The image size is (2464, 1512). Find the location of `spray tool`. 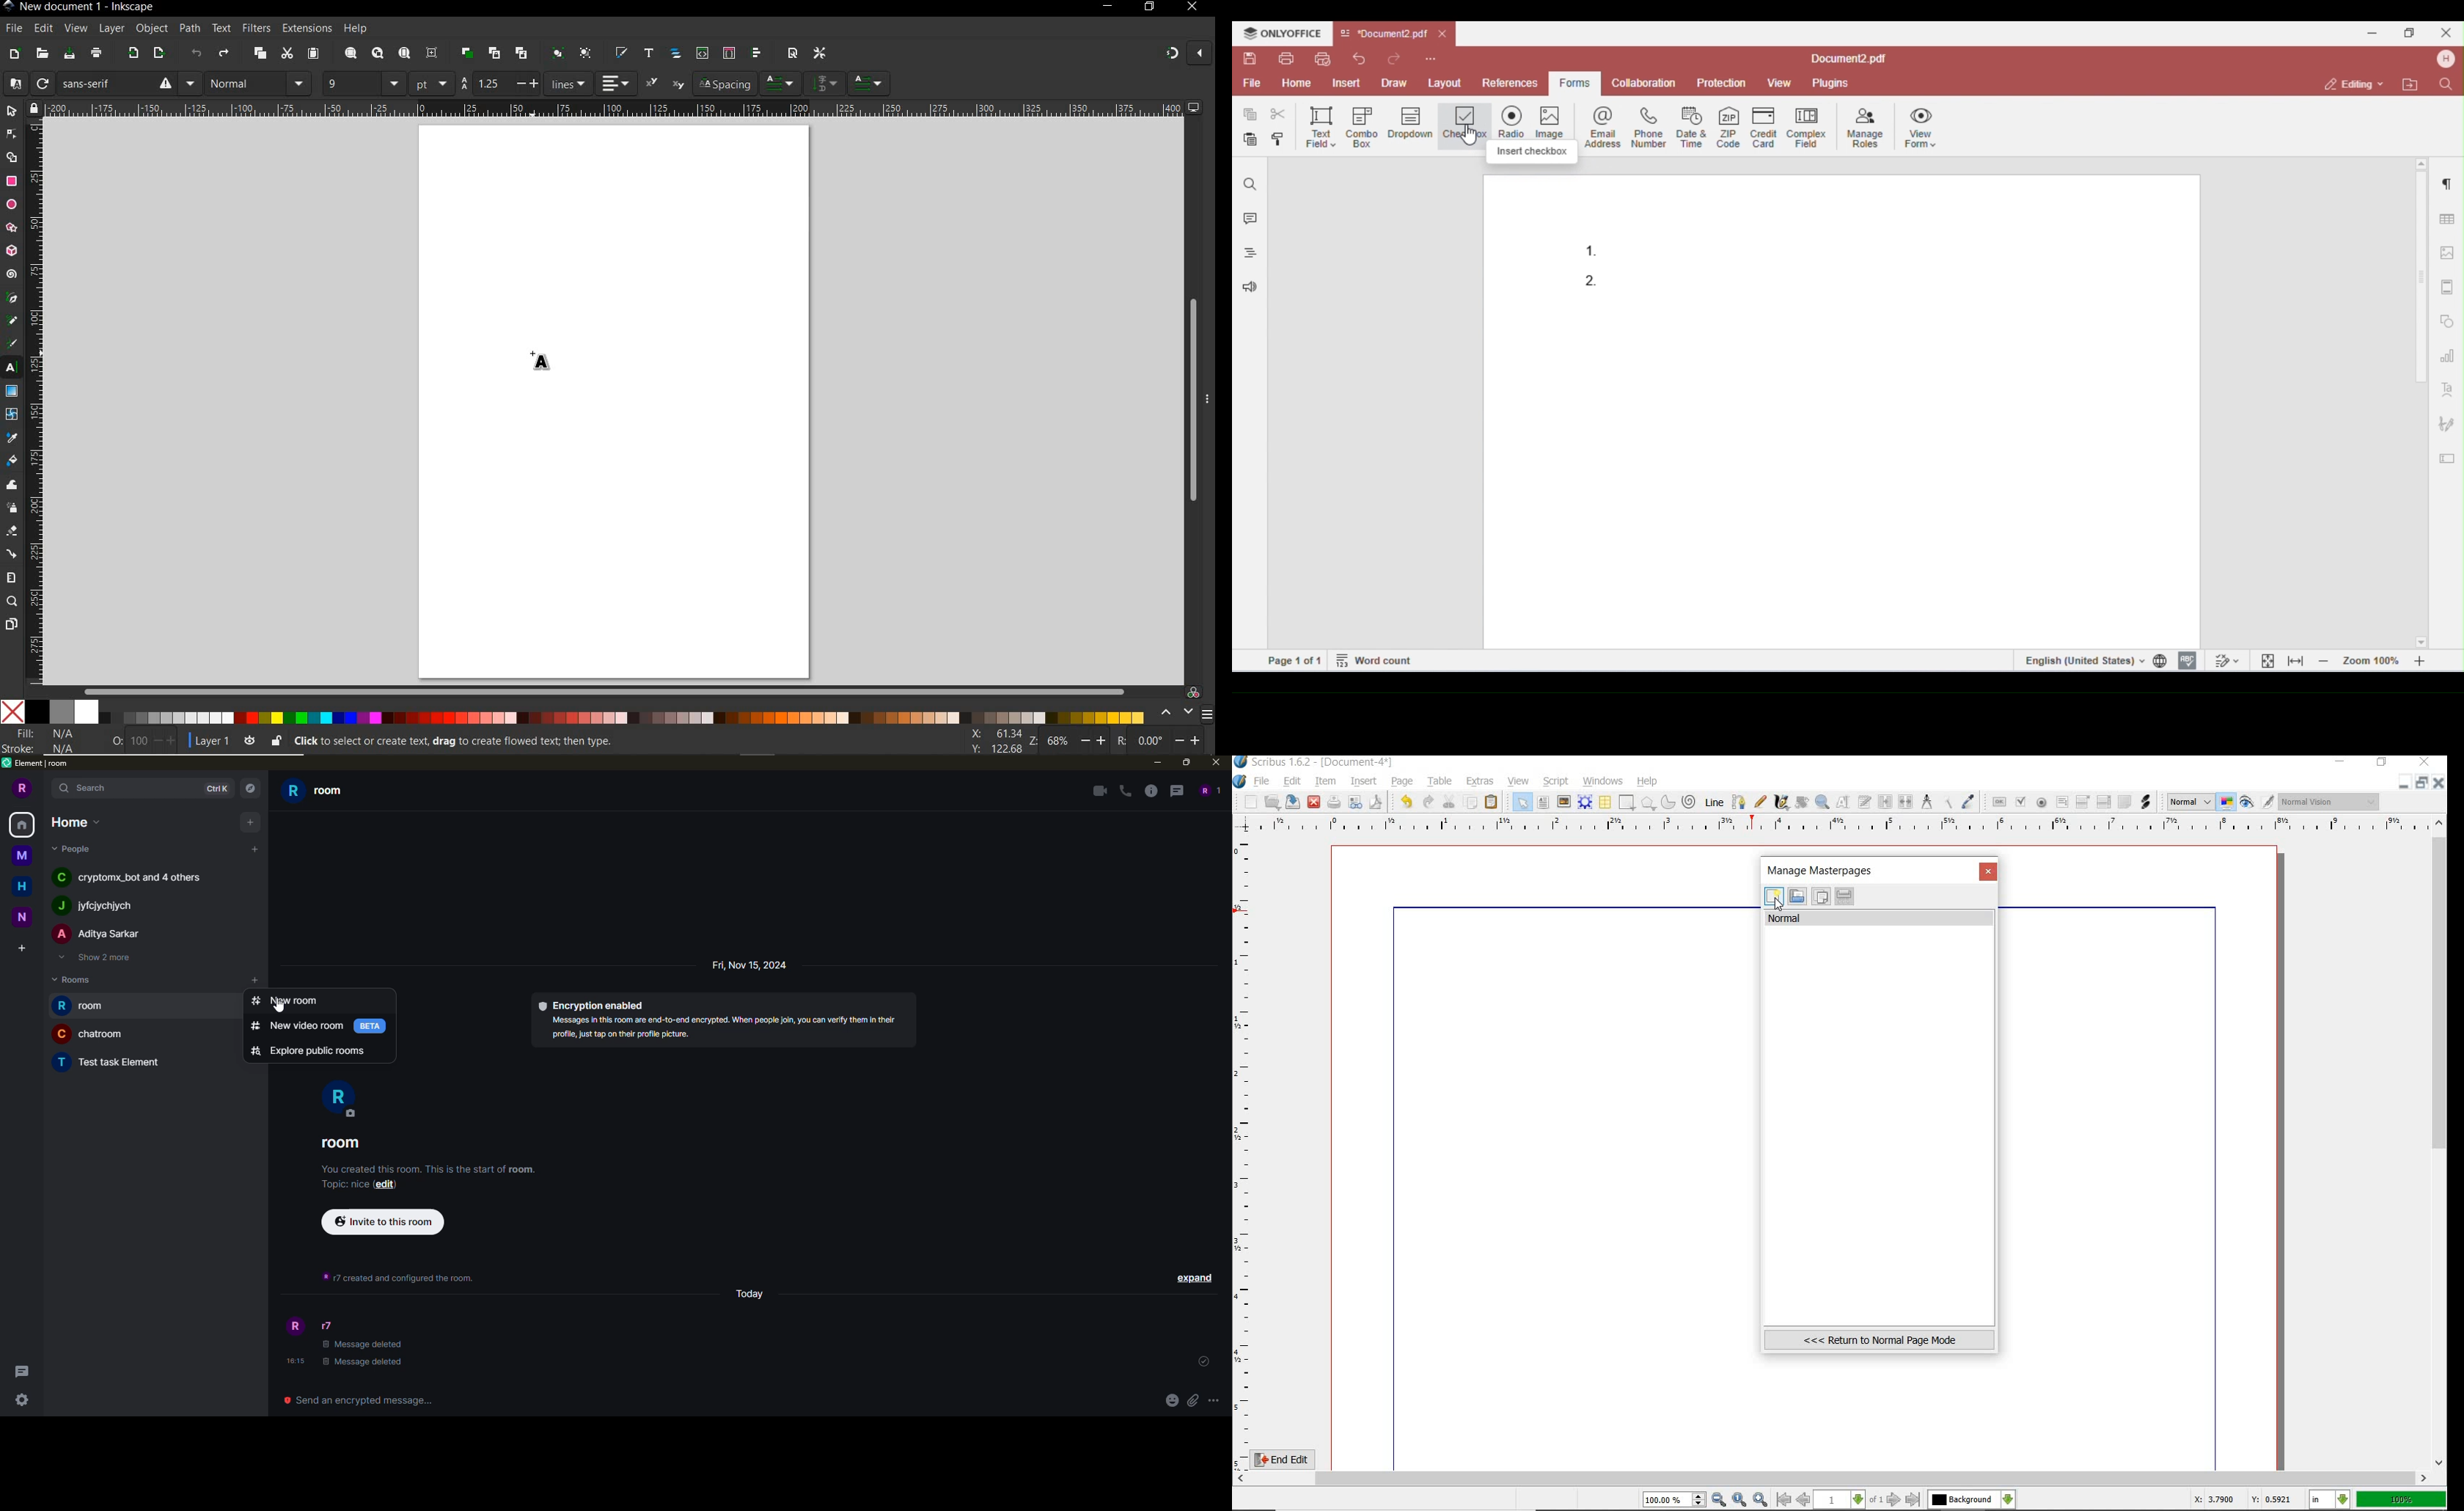

spray tool is located at coordinates (12, 508).